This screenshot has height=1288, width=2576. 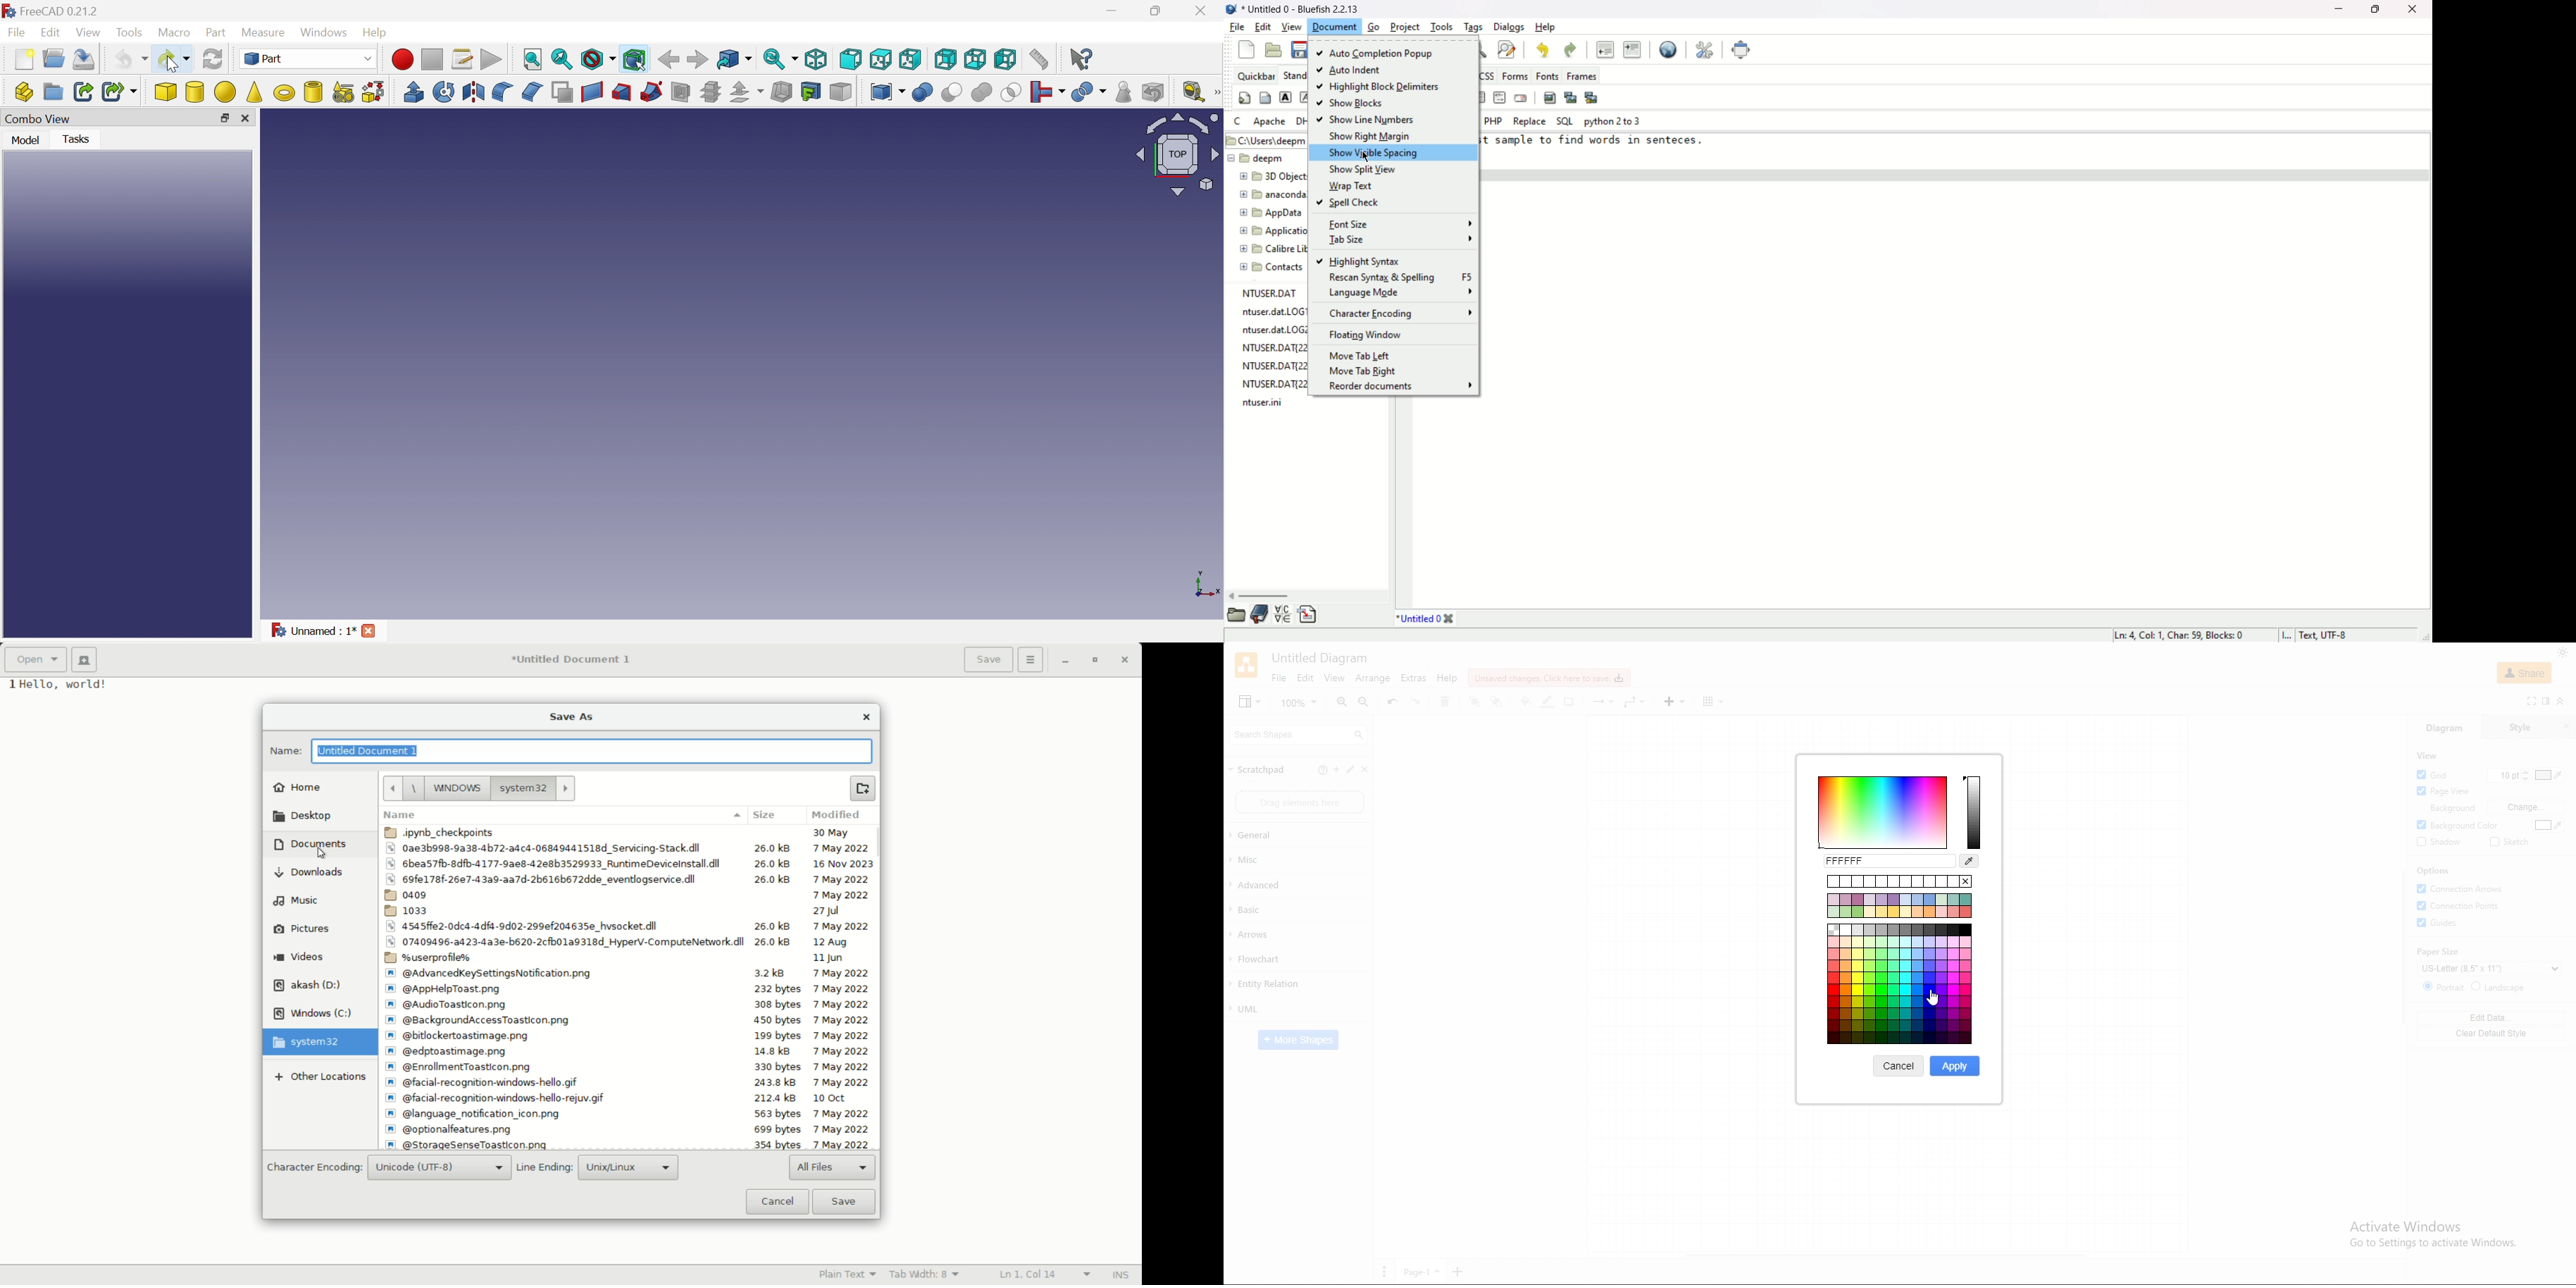 What do you see at coordinates (629, 1005) in the screenshot?
I see `File` at bounding box center [629, 1005].